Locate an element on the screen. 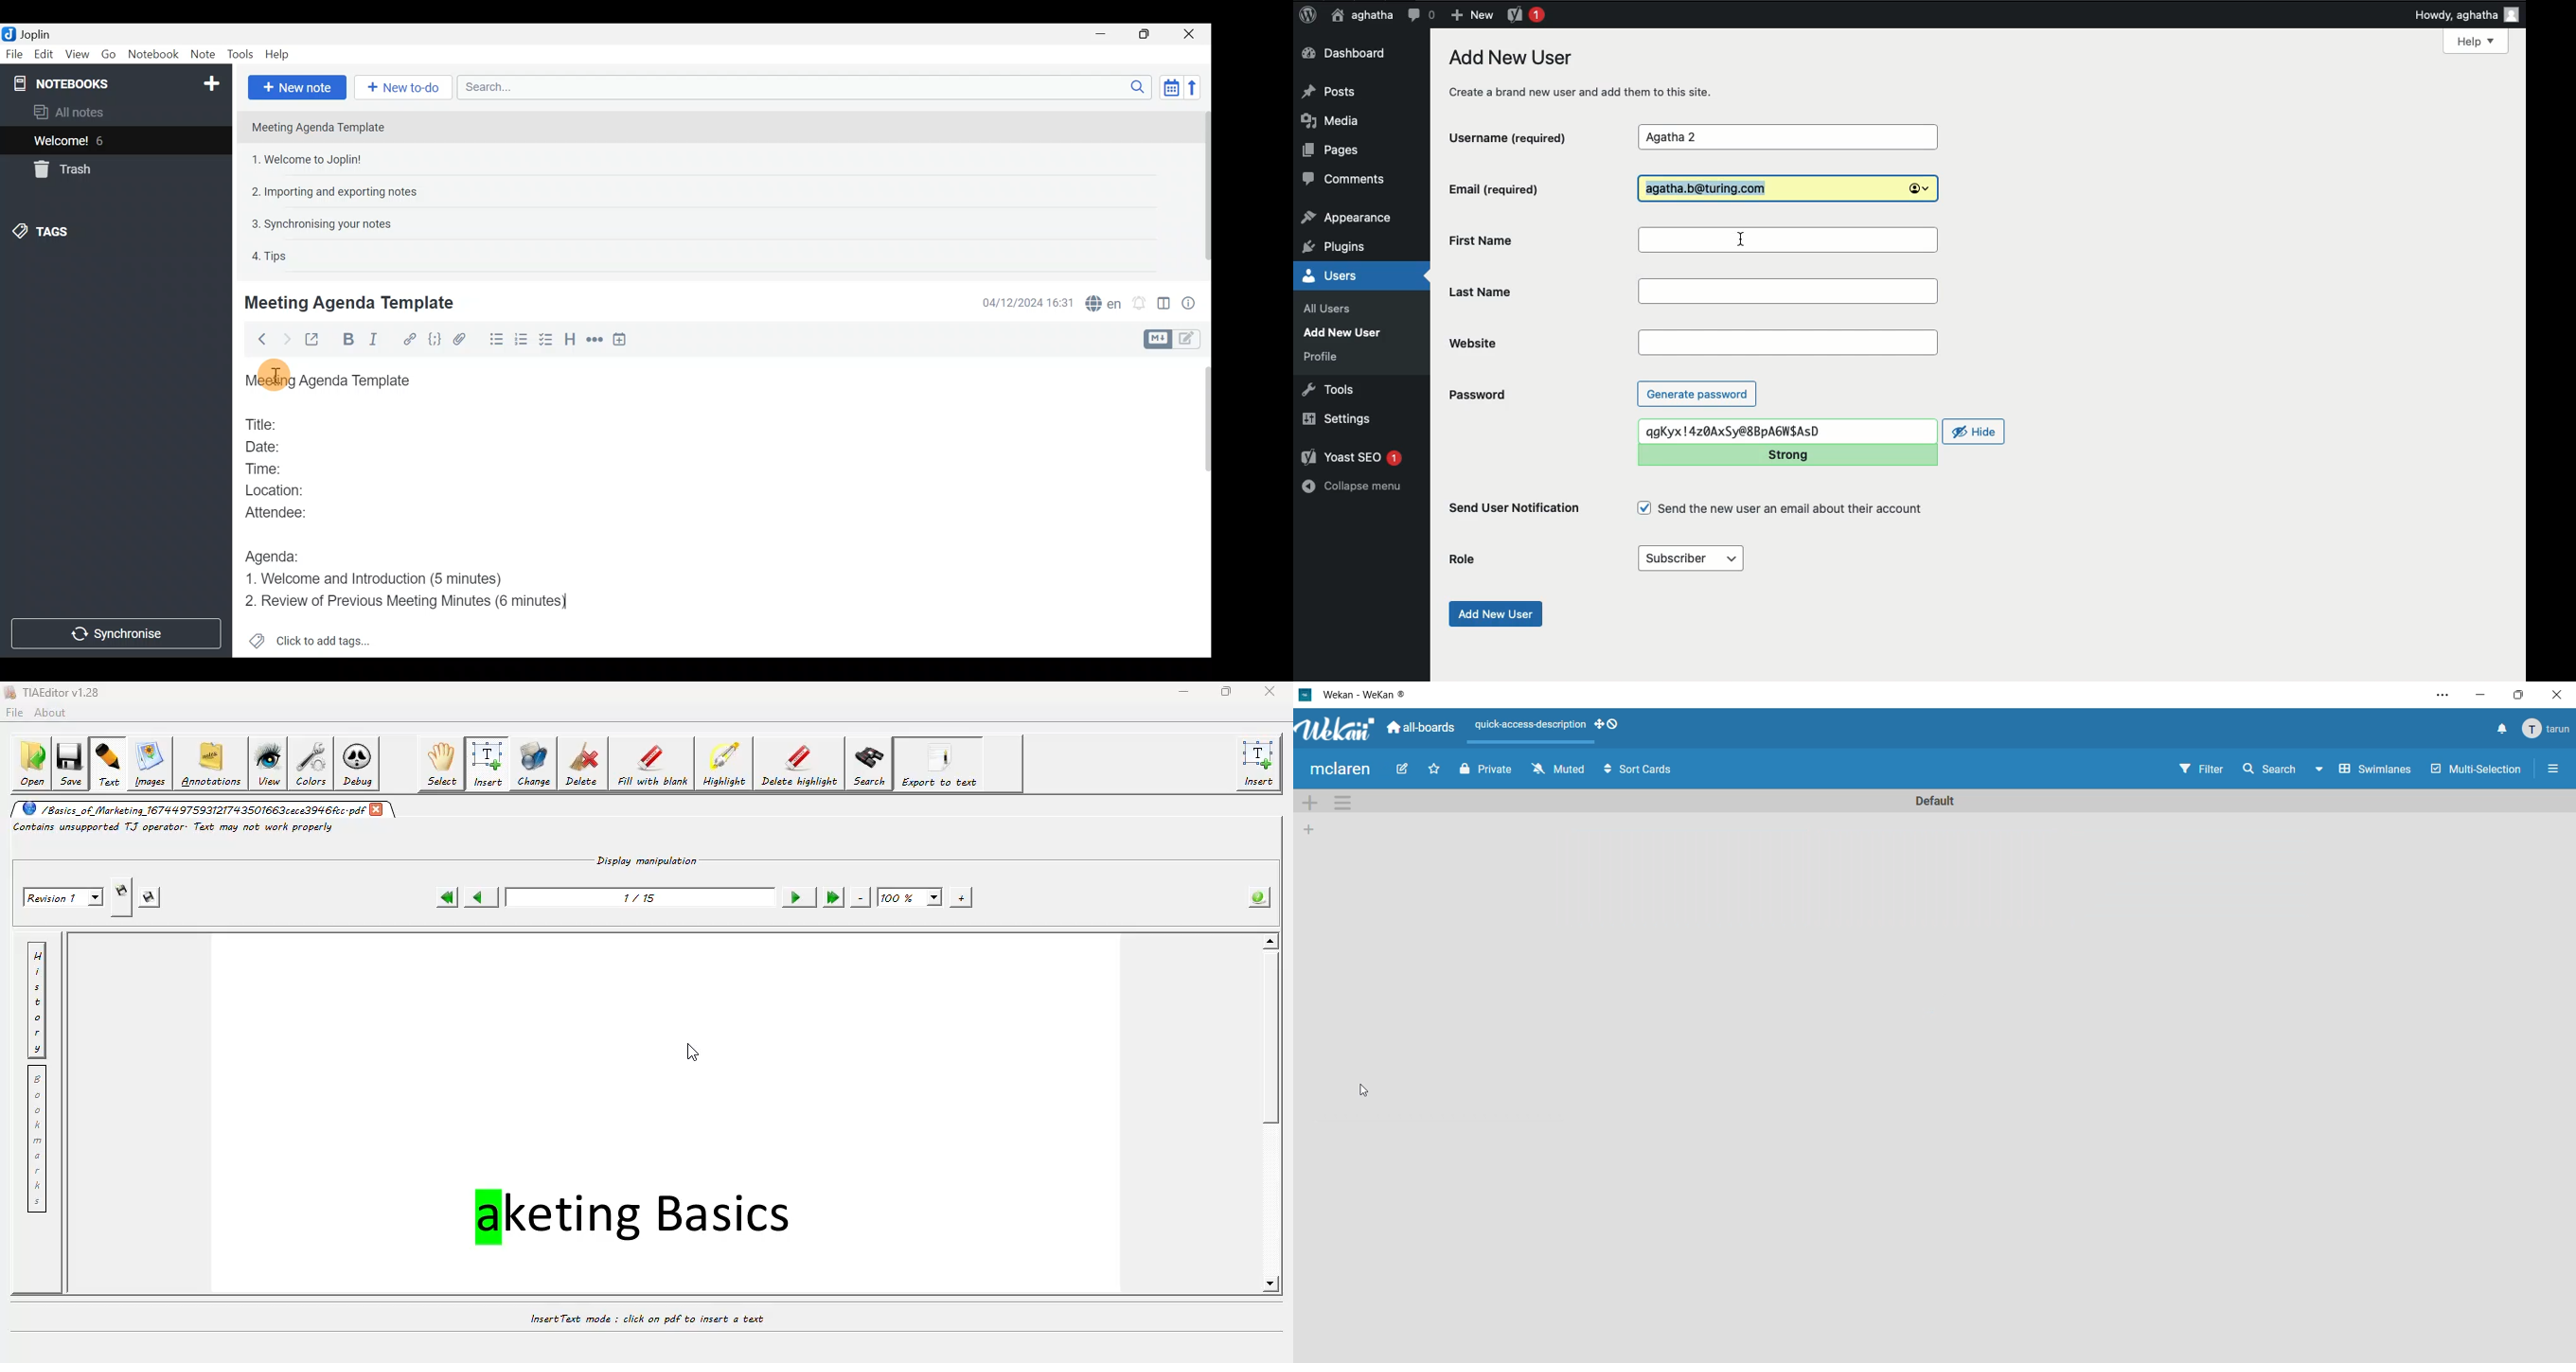 Image resolution: width=2576 pixels, height=1372 pixels. Howdy, aghatha is located at coordinates (2467, 15).